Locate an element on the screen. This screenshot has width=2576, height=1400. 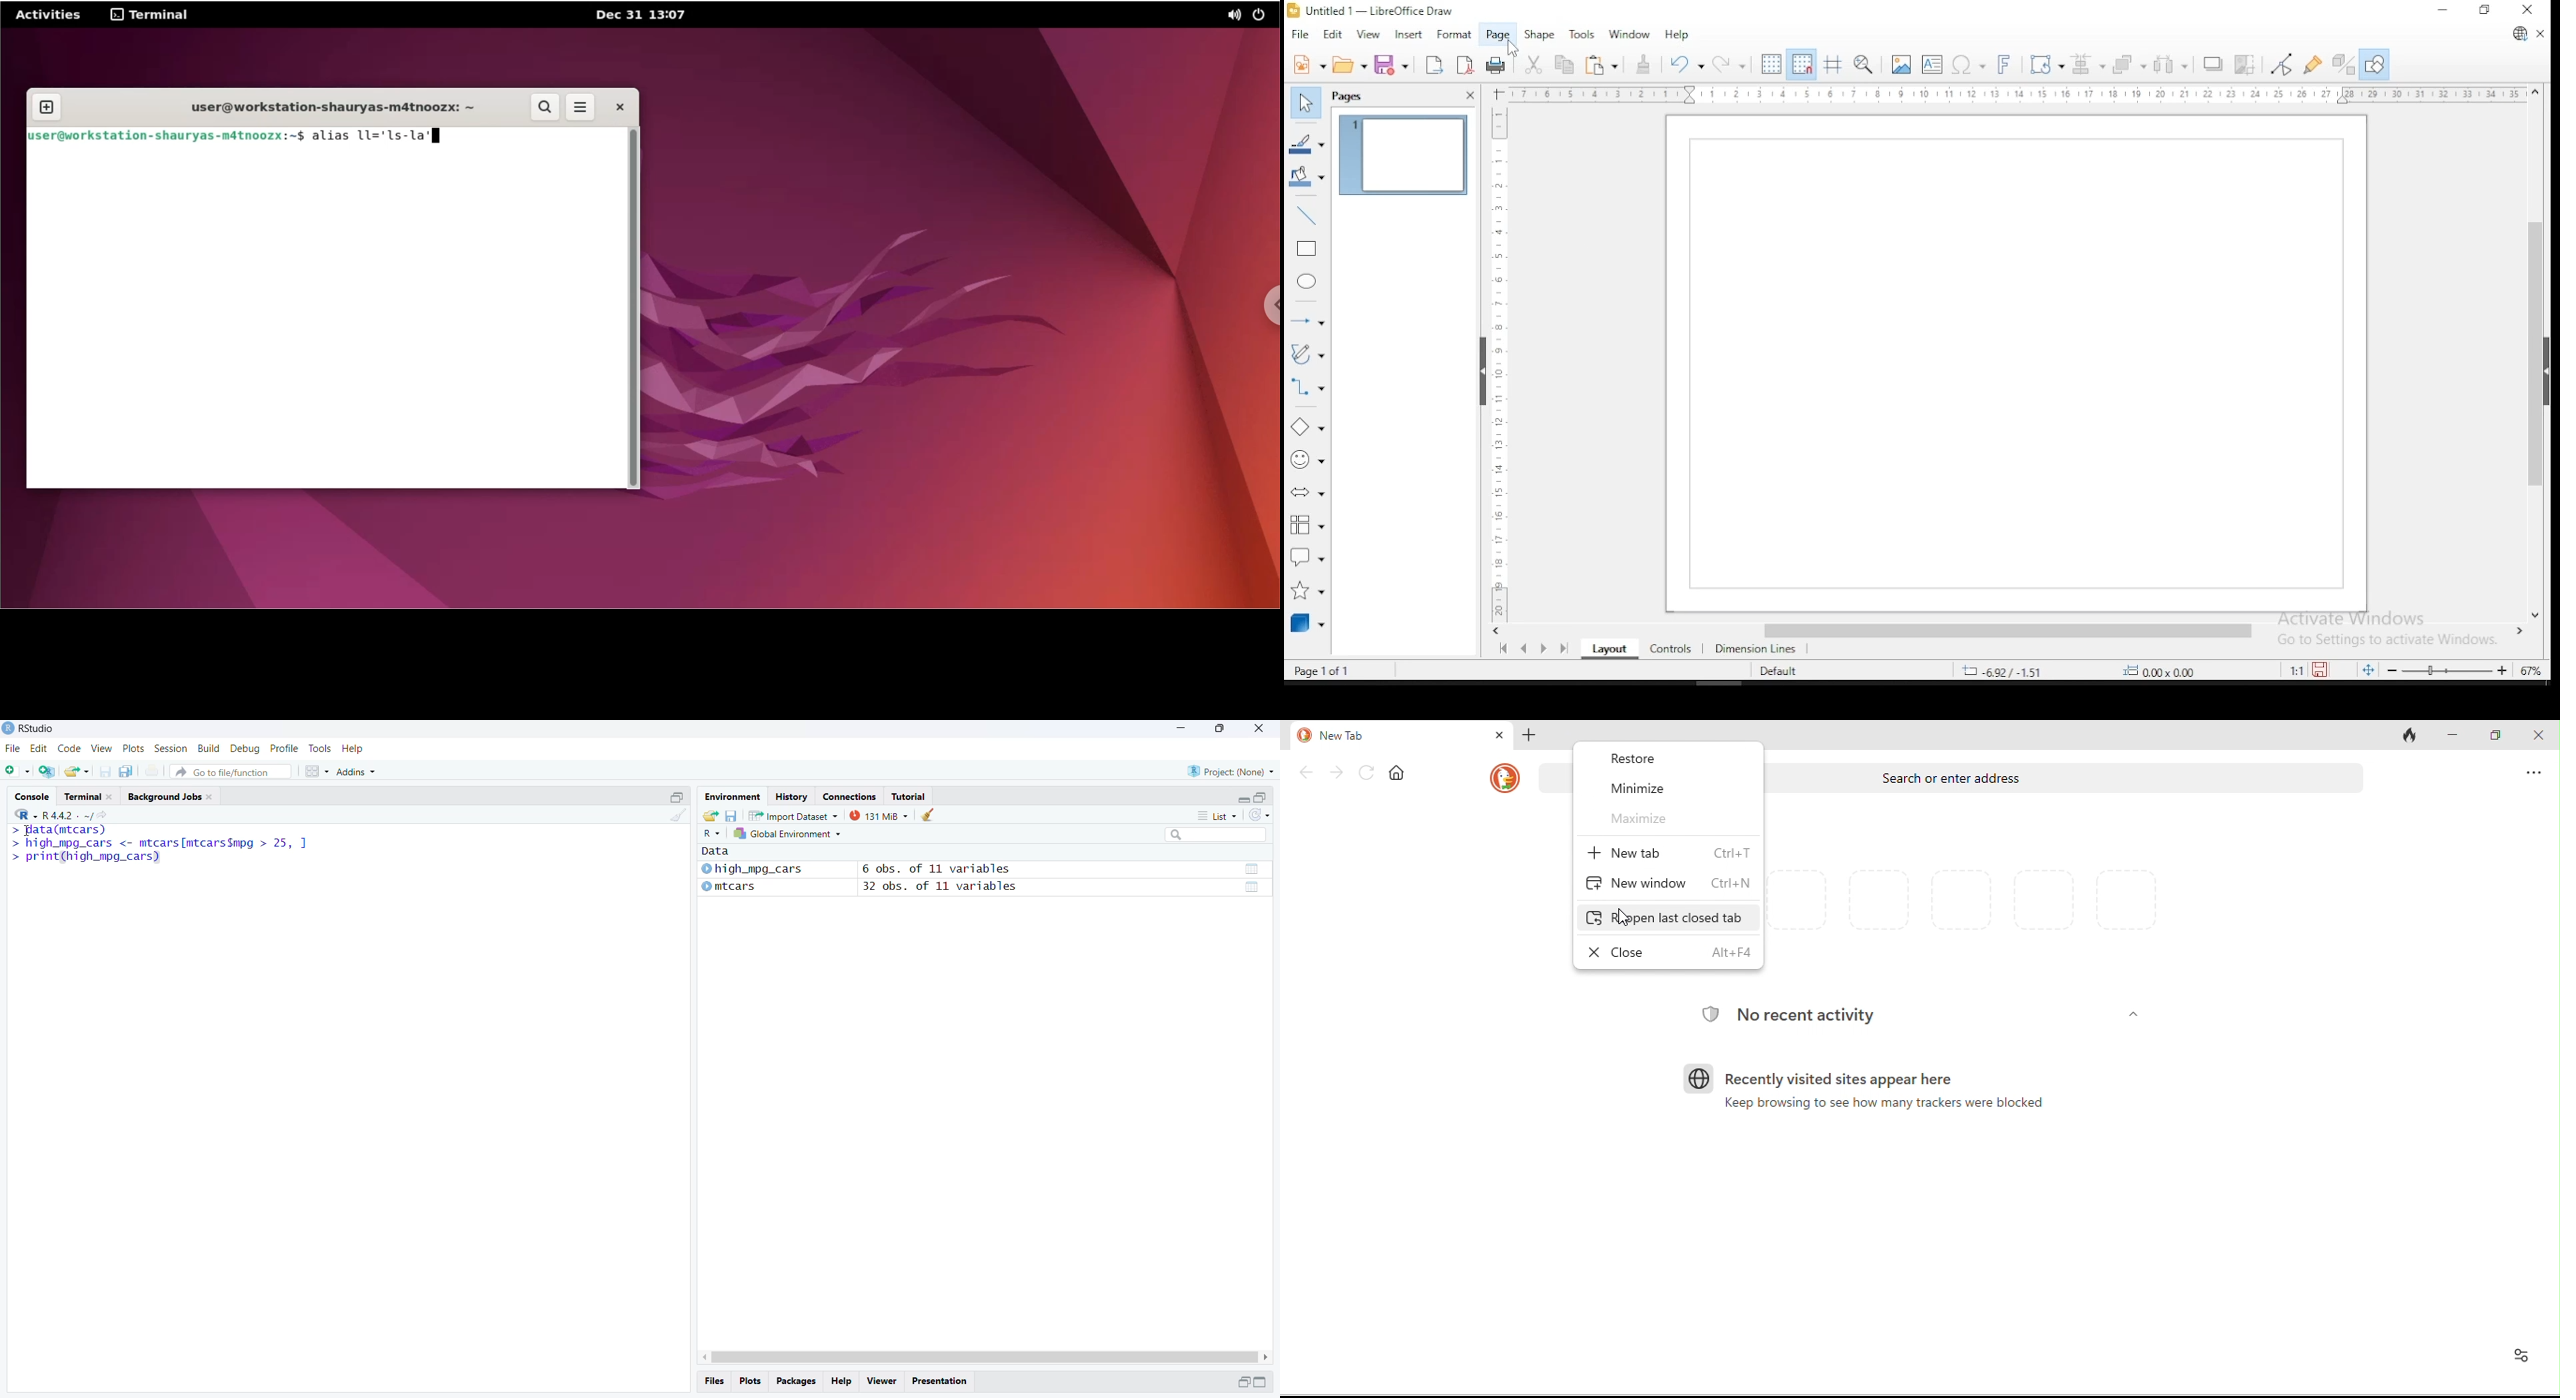
cursor movement is located at coordinates (1626, 918).